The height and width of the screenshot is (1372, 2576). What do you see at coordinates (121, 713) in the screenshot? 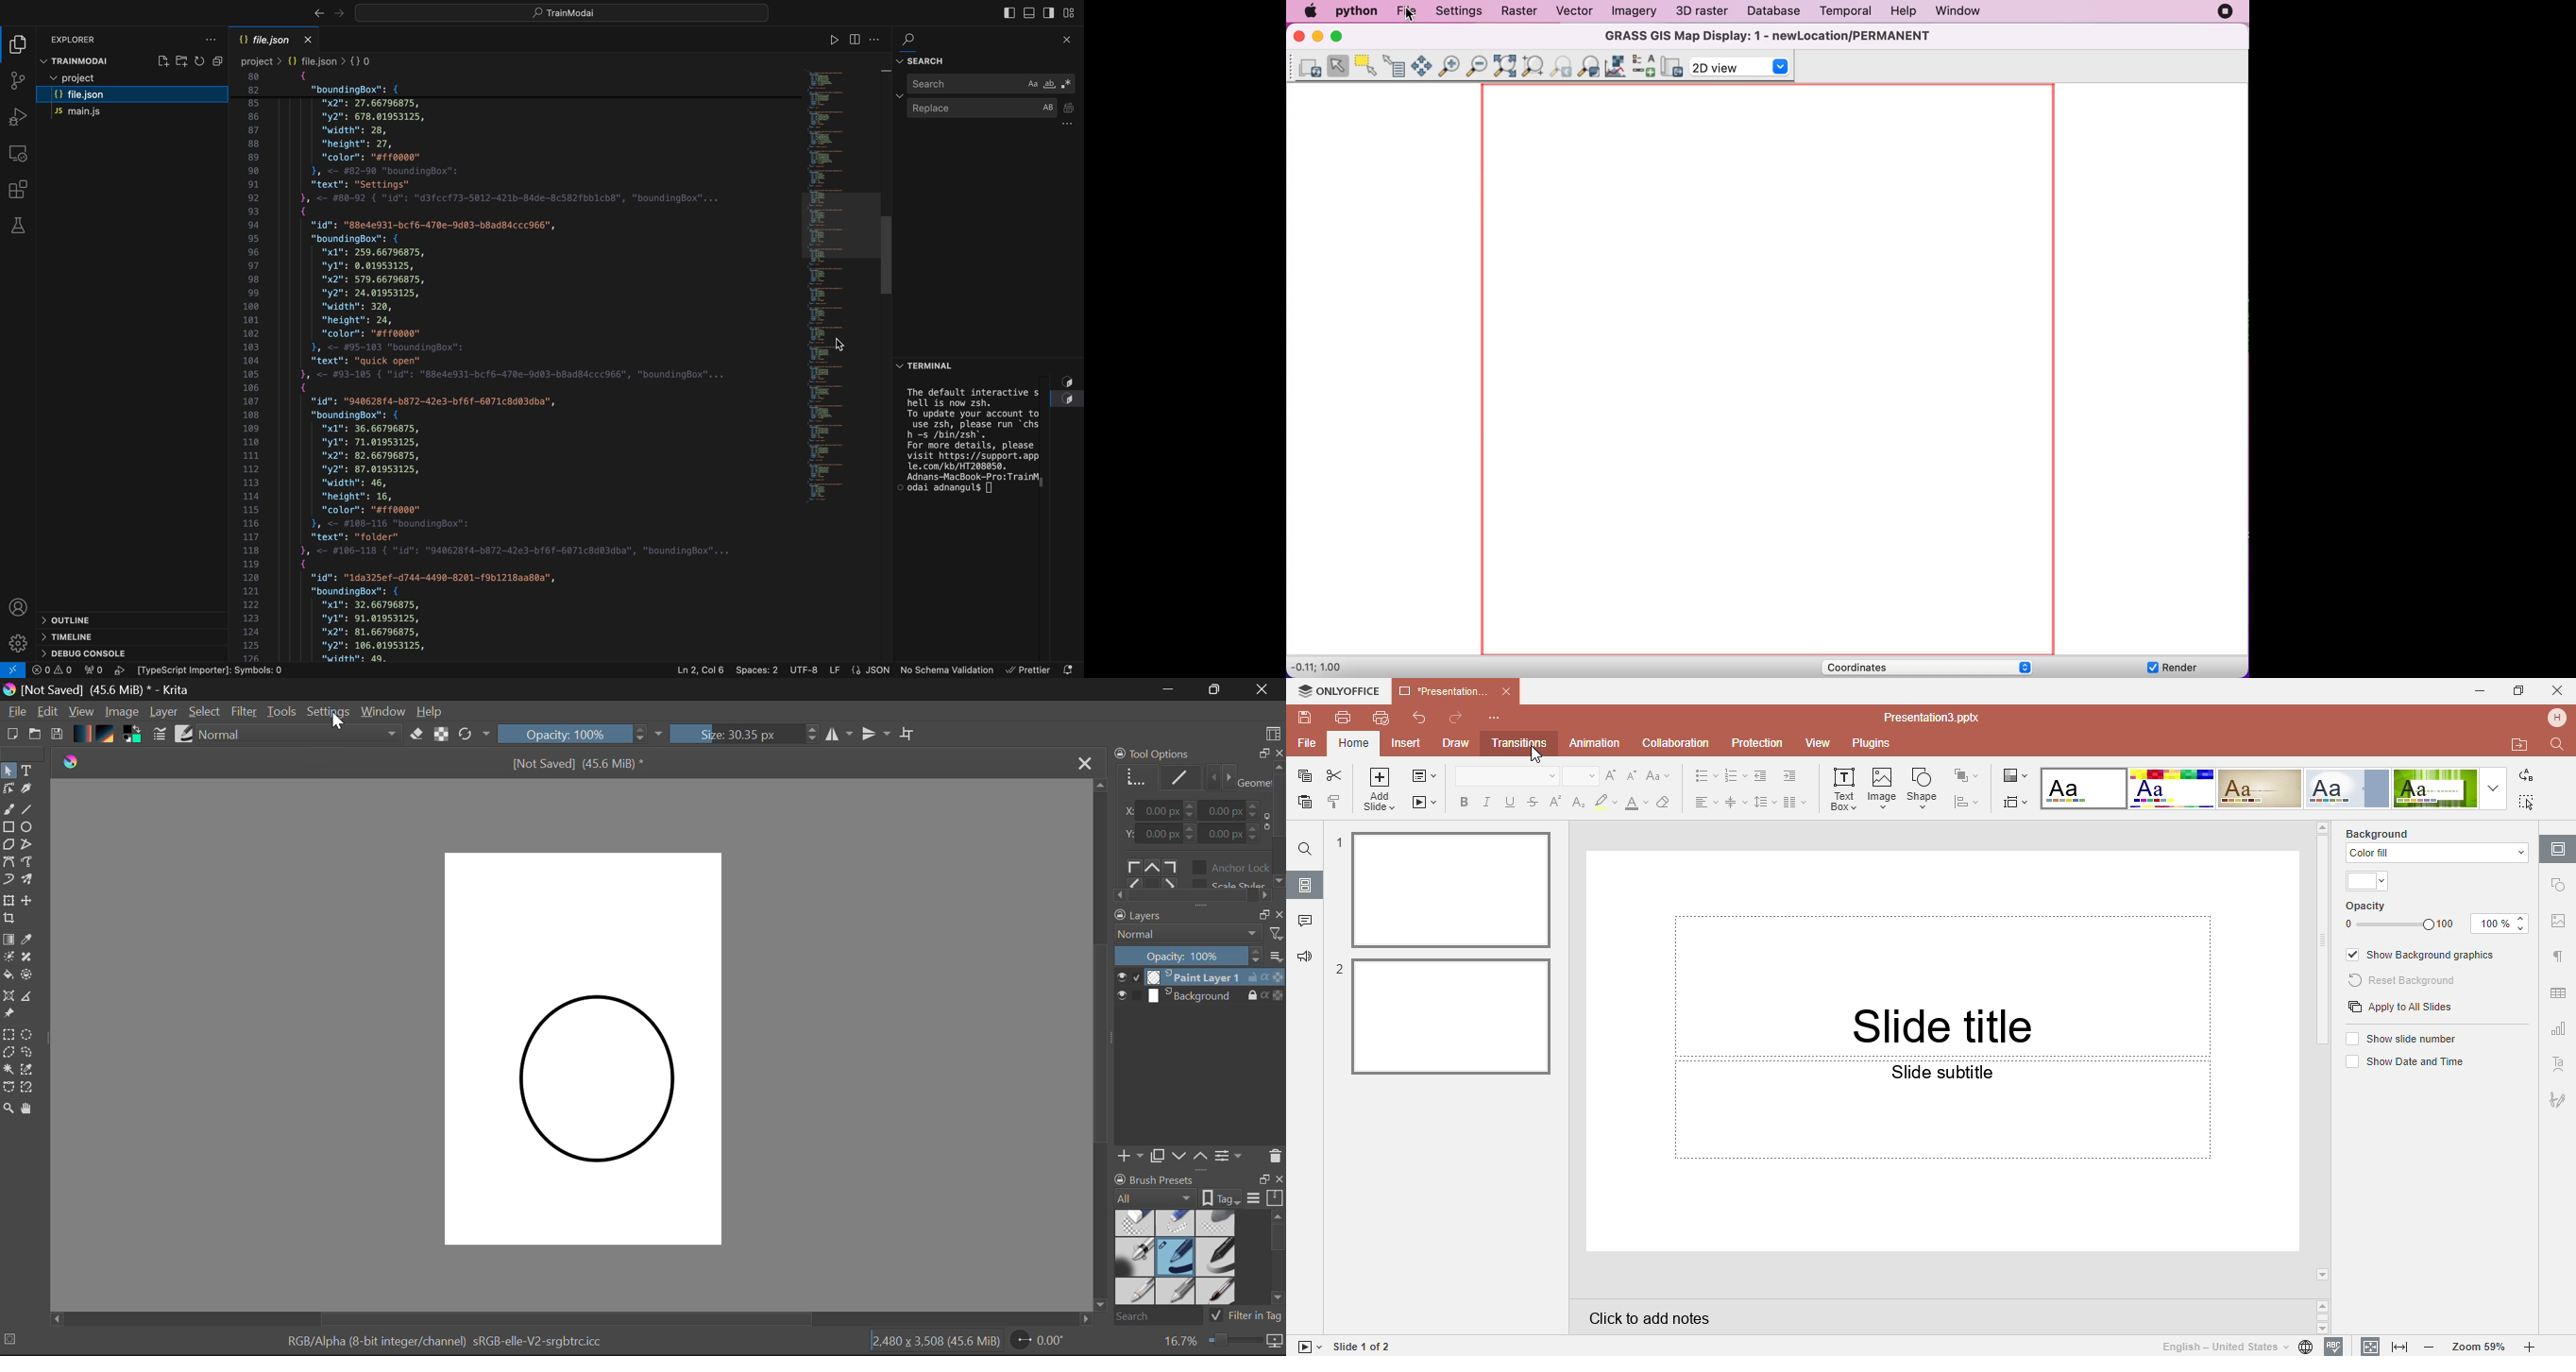
I see `Image` at bounding box center [121, 713].